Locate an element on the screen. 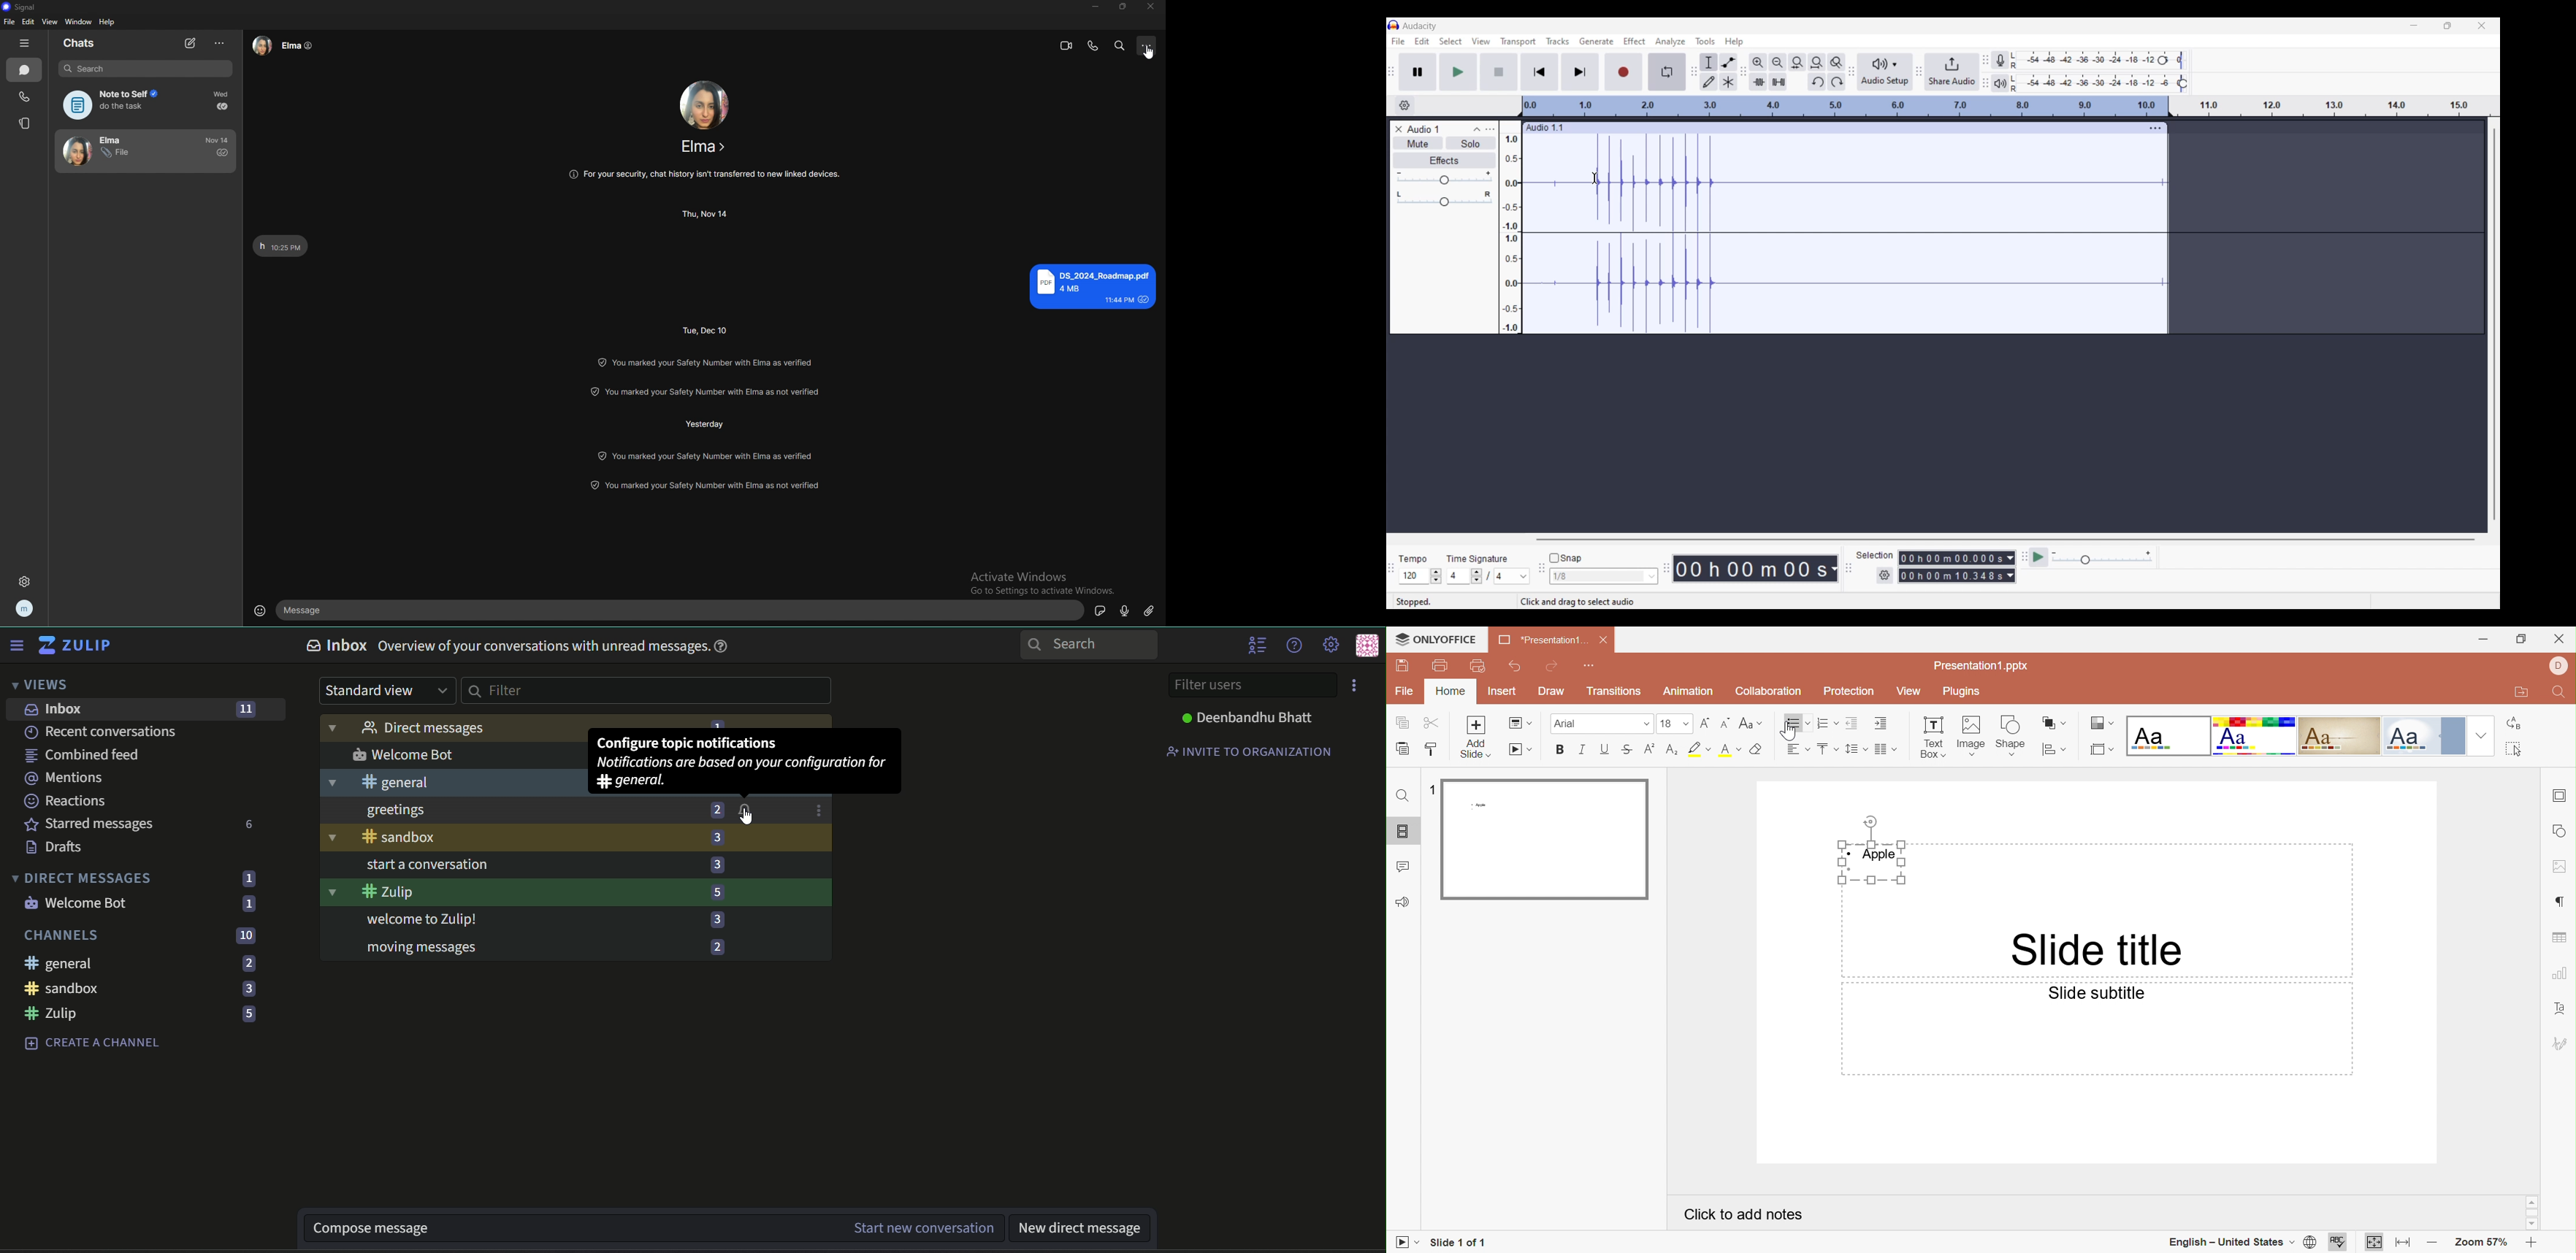  Font is located at coordinates (1568, 724).